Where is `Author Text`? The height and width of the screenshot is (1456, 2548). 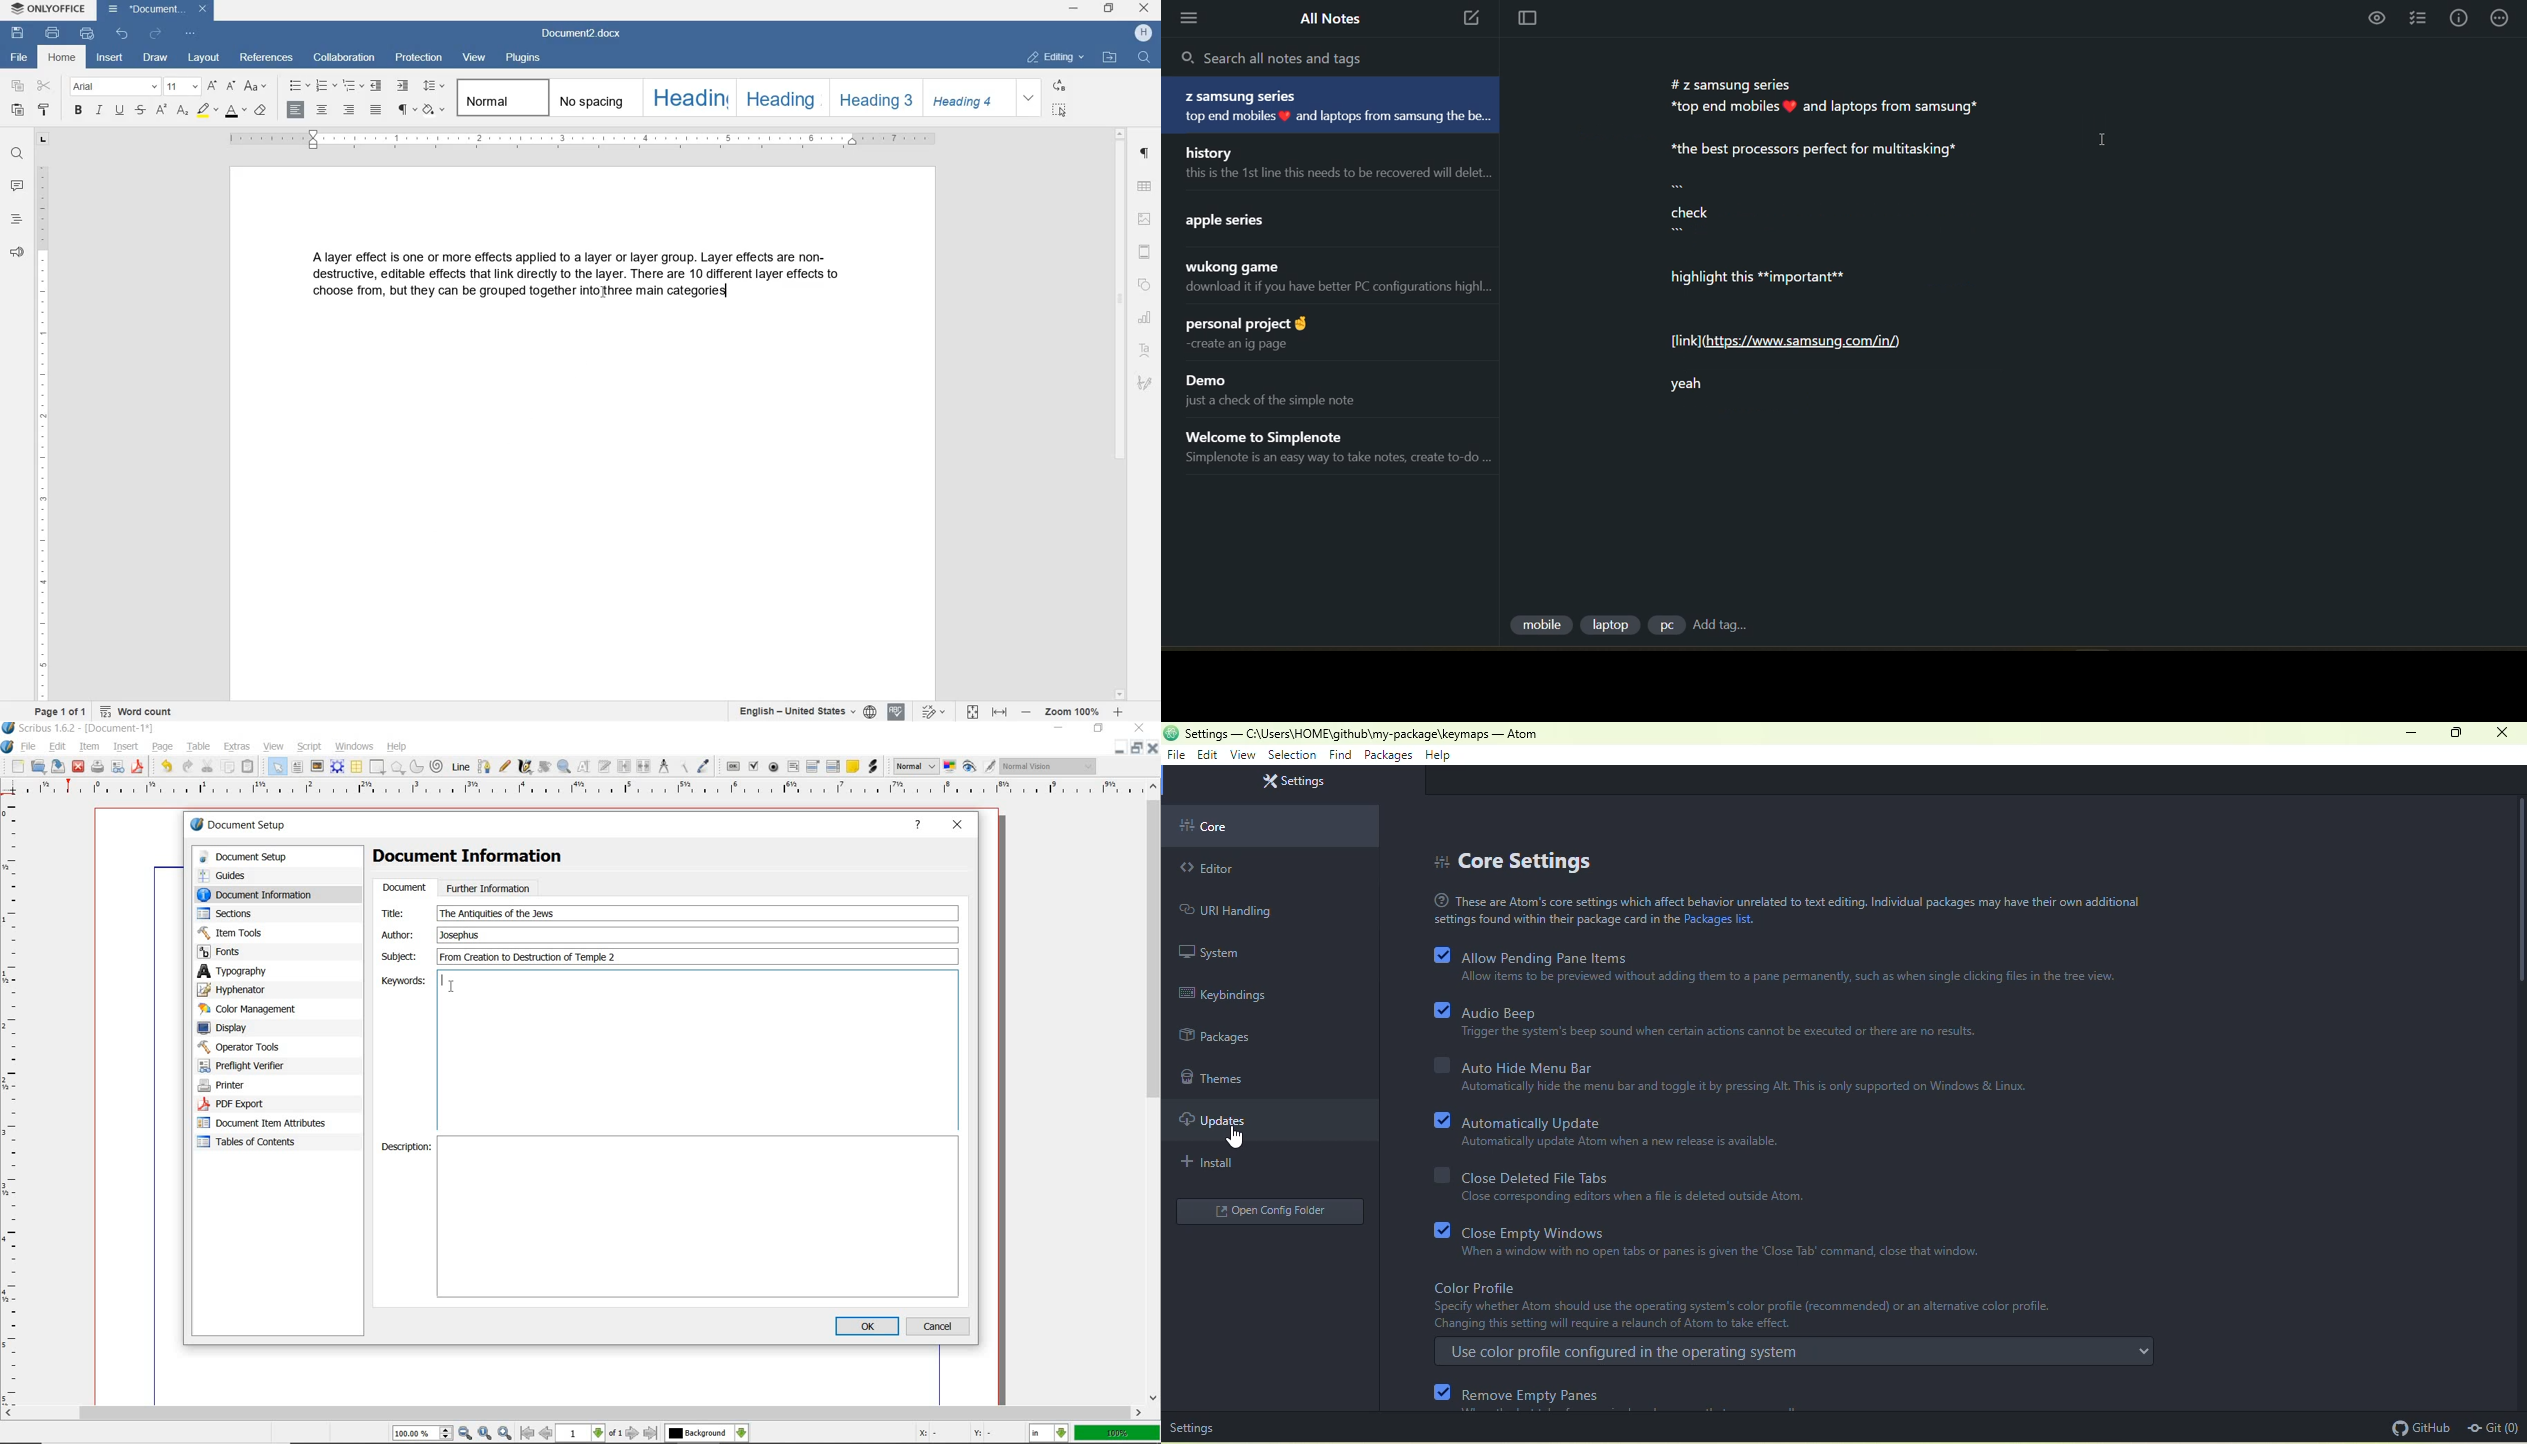
Author Text is located at coordinates (463, 934).